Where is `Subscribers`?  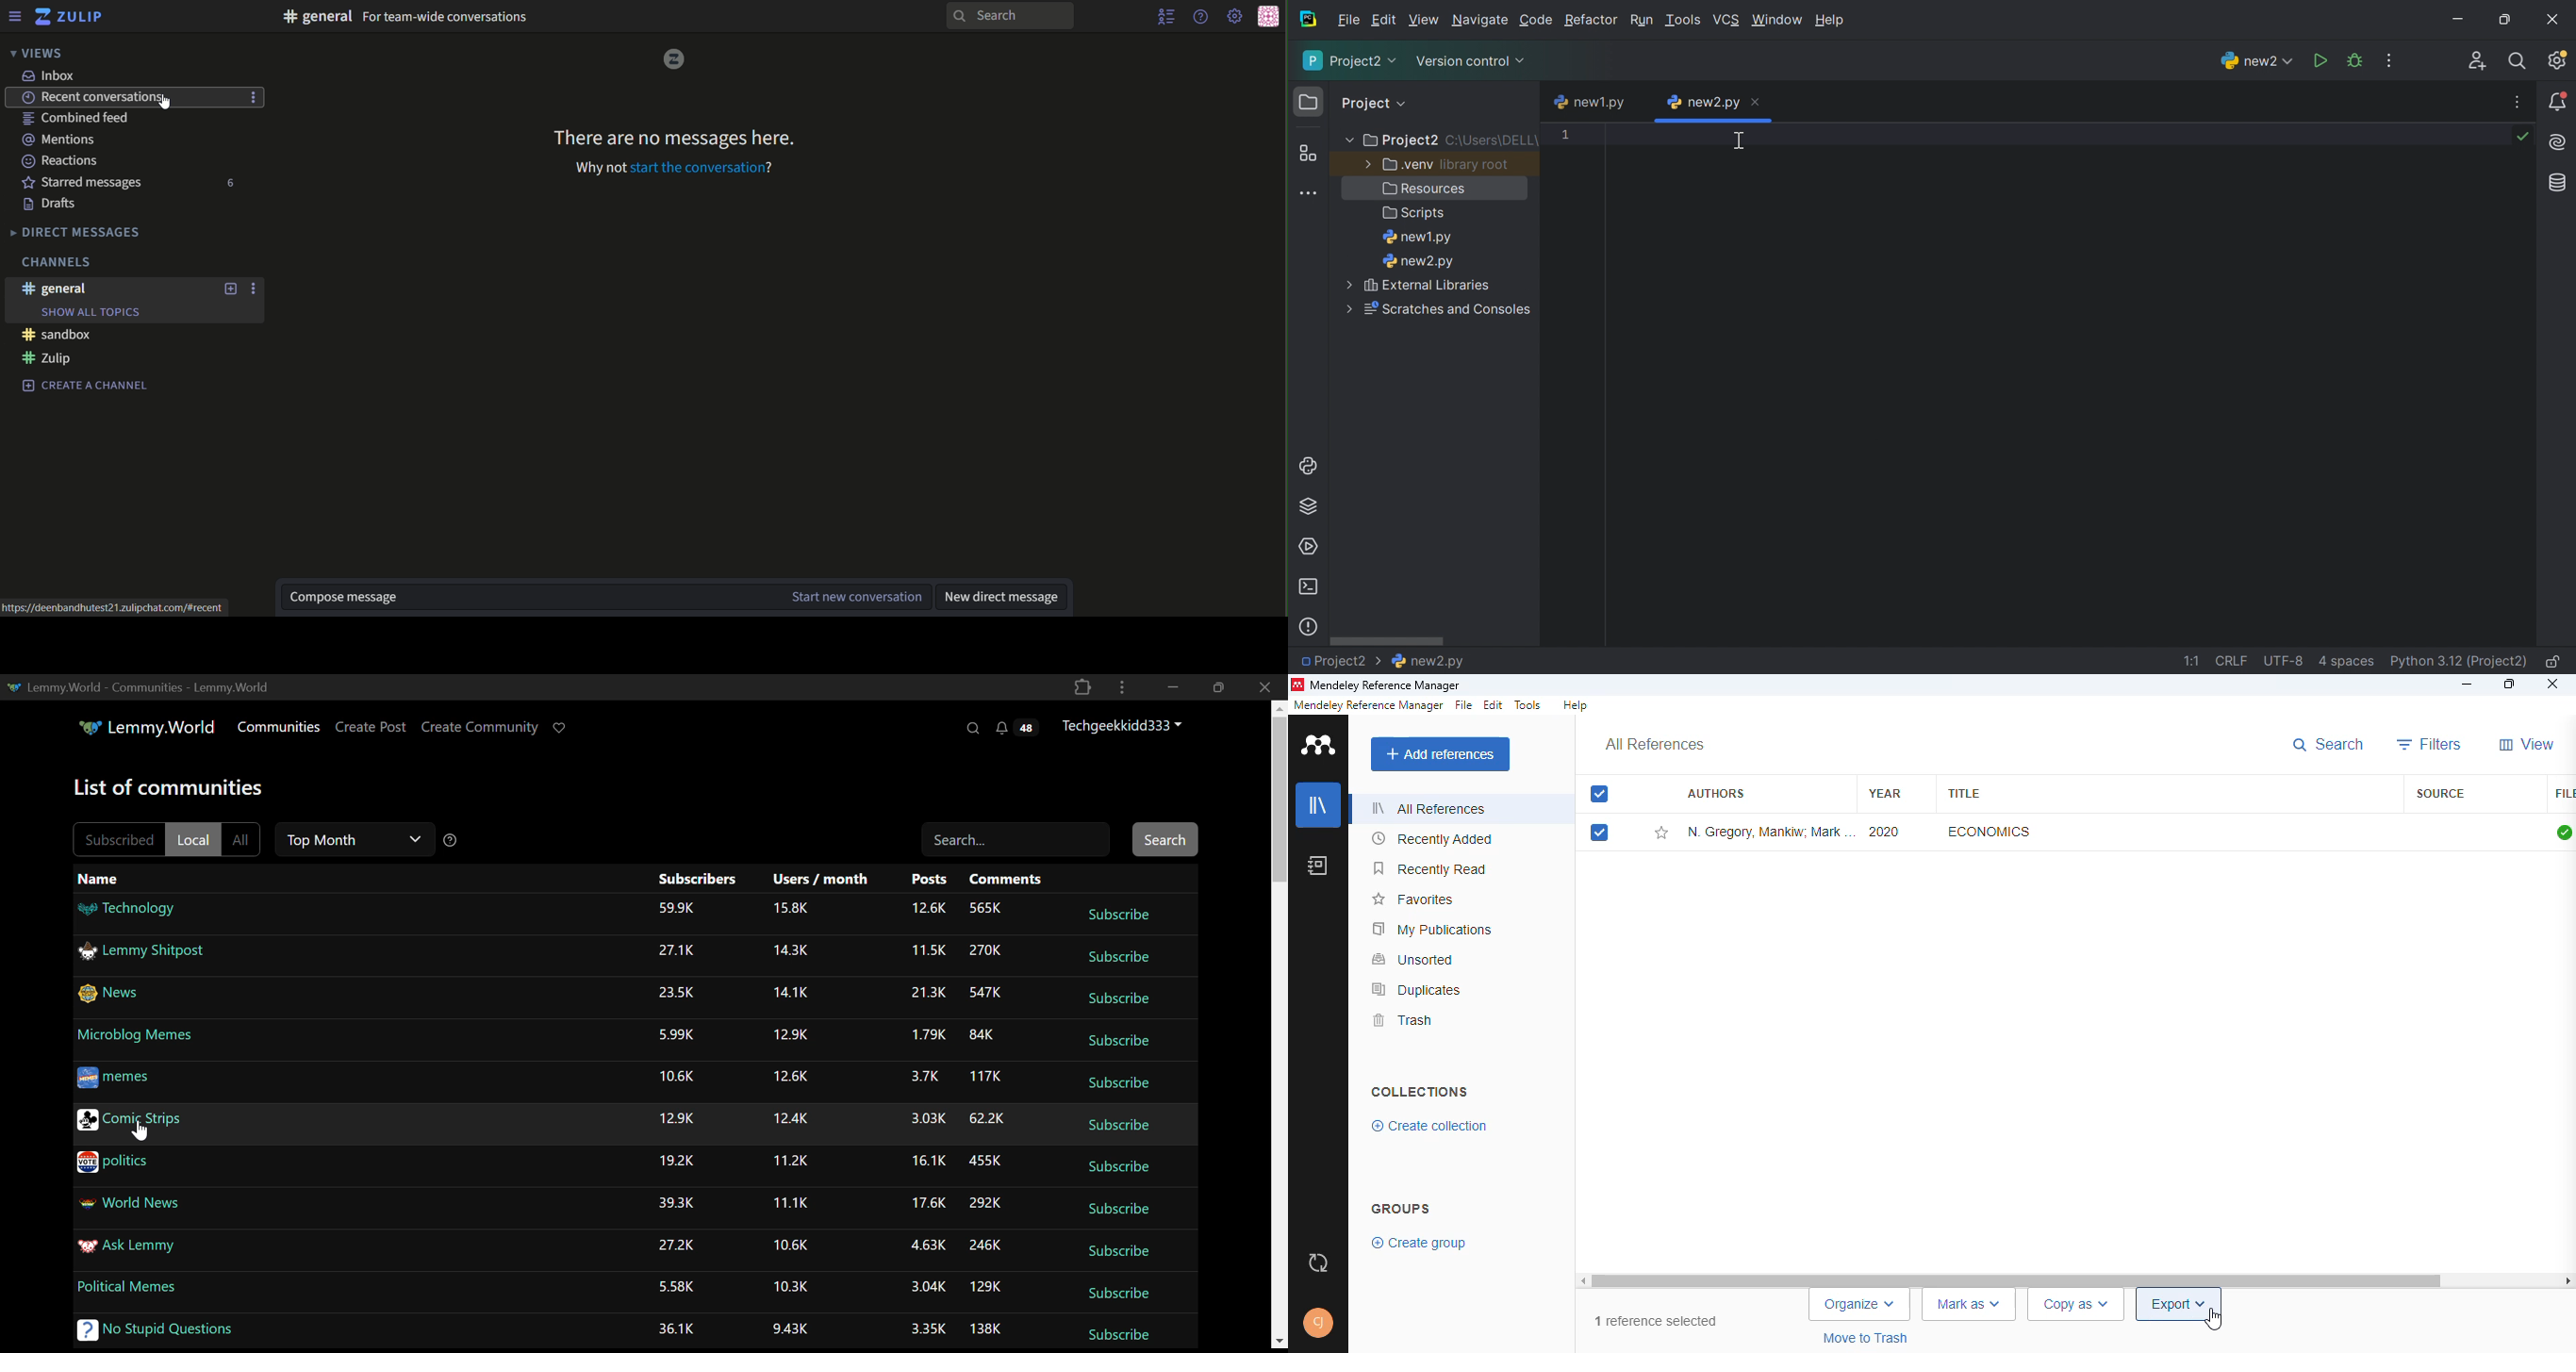 Subscribers is located at coordinates (696, 880).